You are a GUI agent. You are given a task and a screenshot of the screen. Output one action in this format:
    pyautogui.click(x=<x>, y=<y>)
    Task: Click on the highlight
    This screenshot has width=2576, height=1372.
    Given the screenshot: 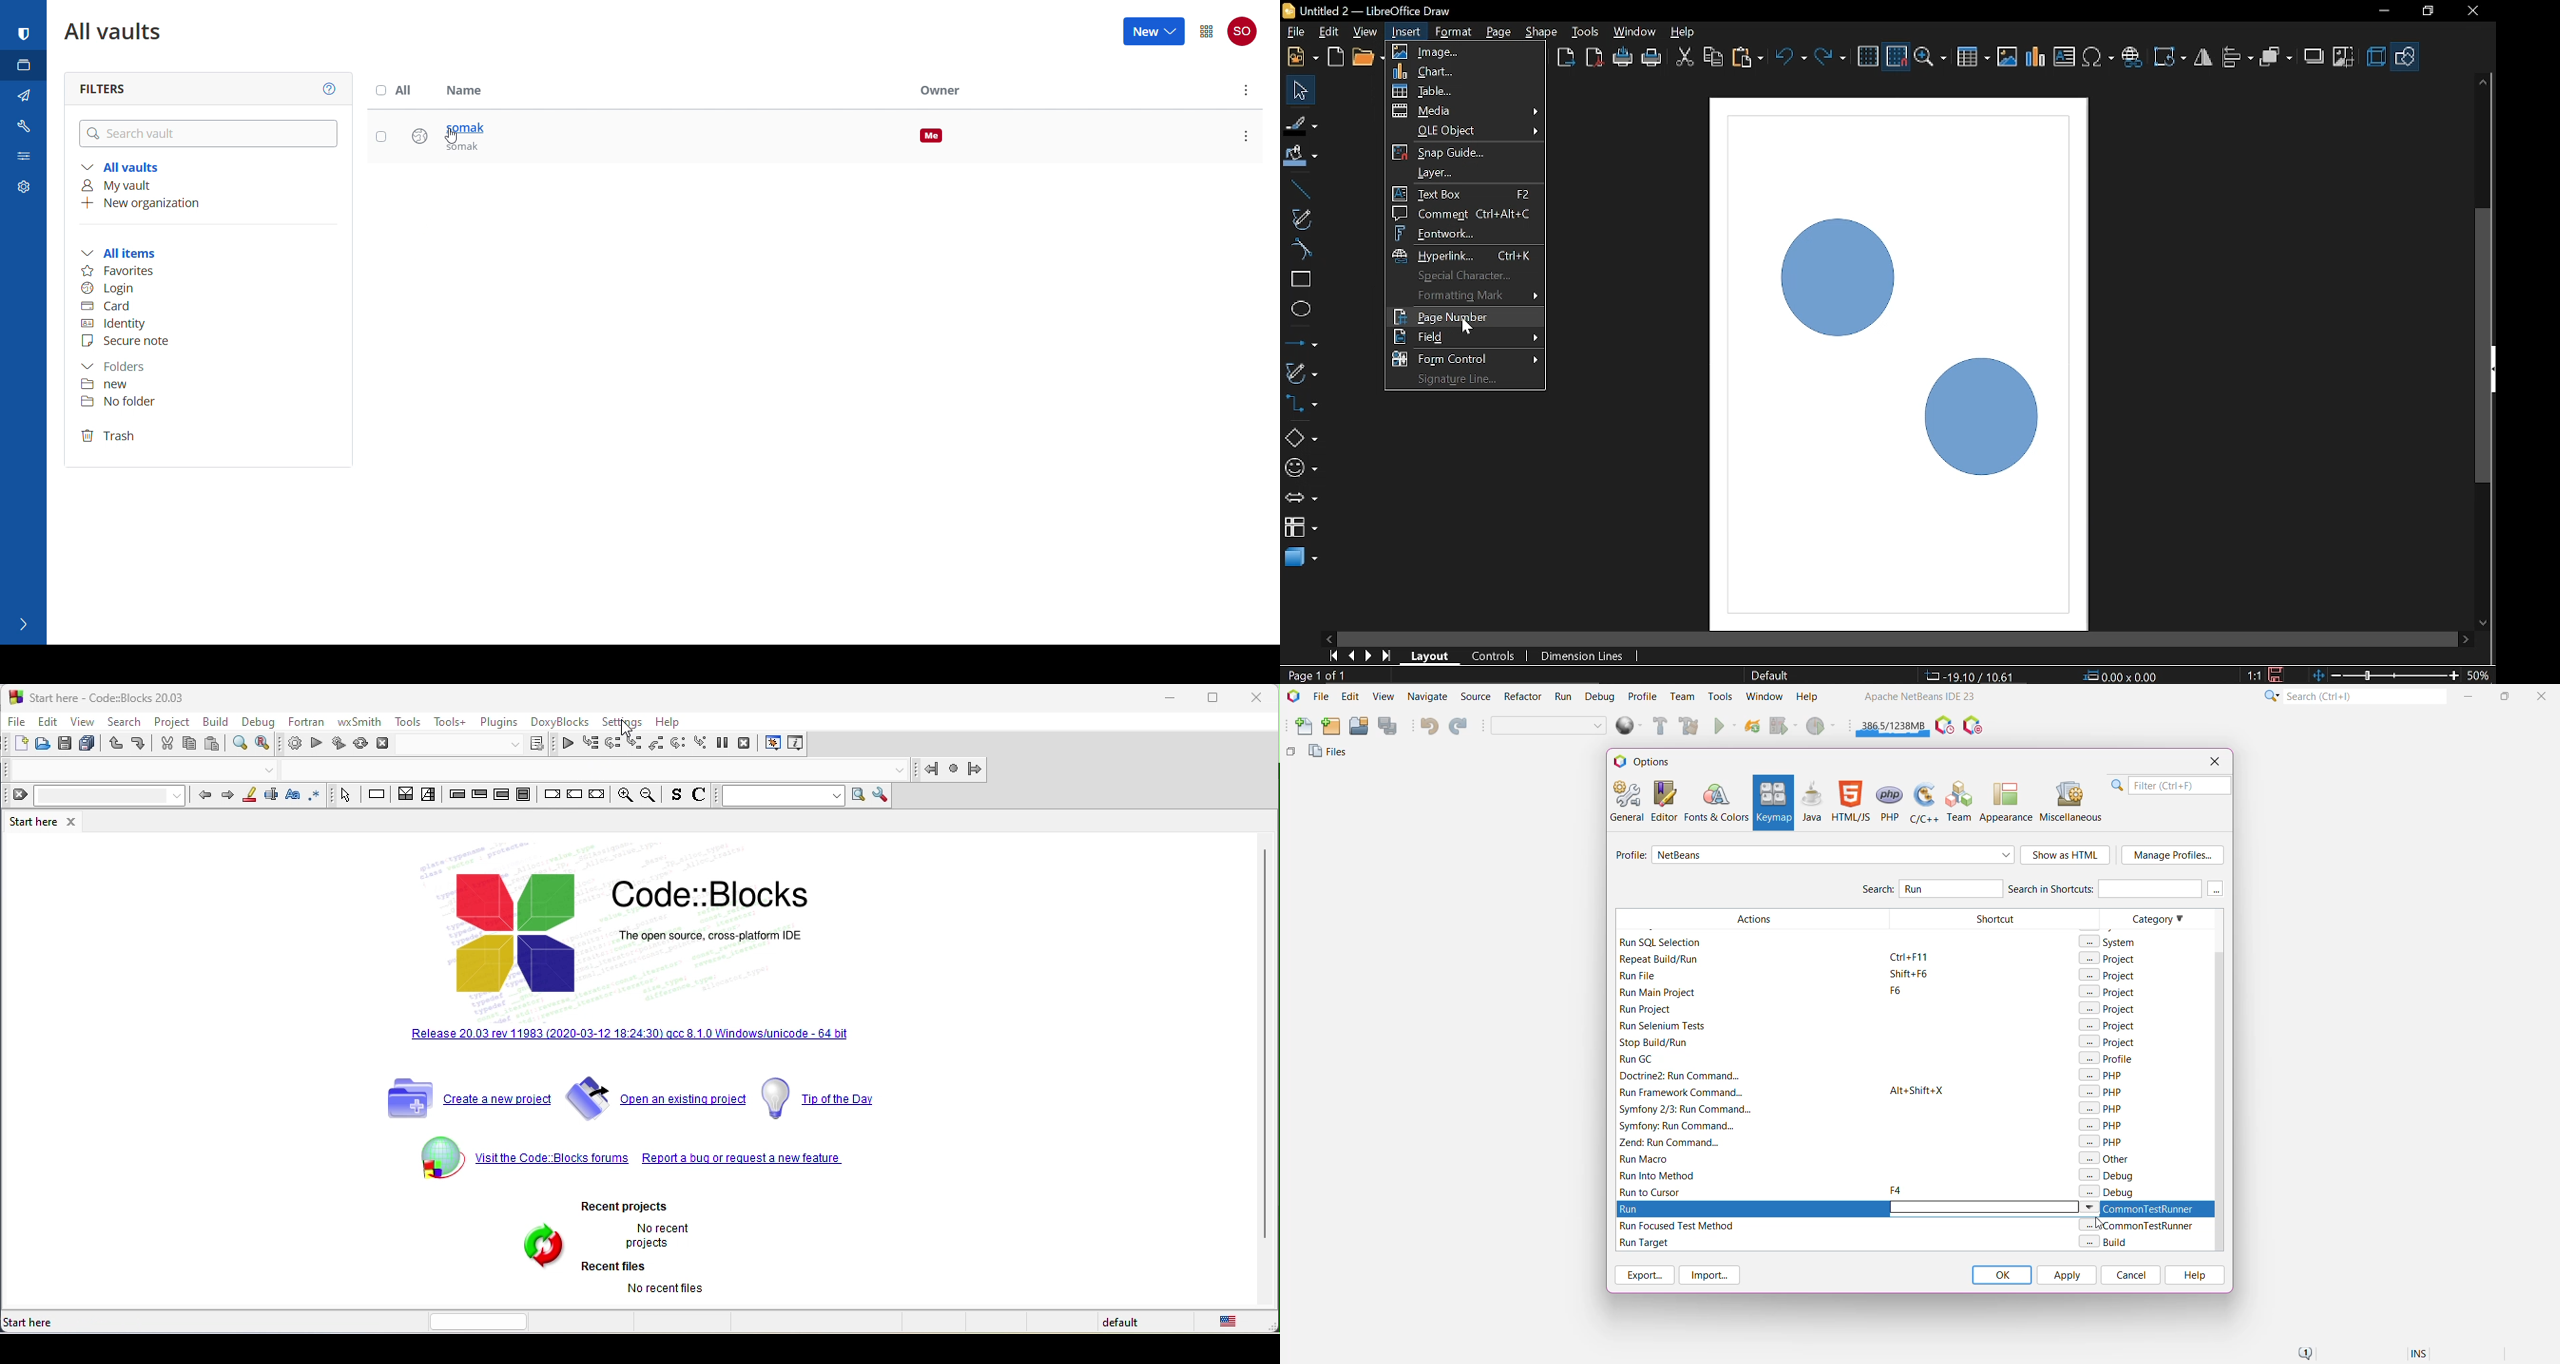 What is the action you would take?
    pyautogui.click(x=255, y=796)
    